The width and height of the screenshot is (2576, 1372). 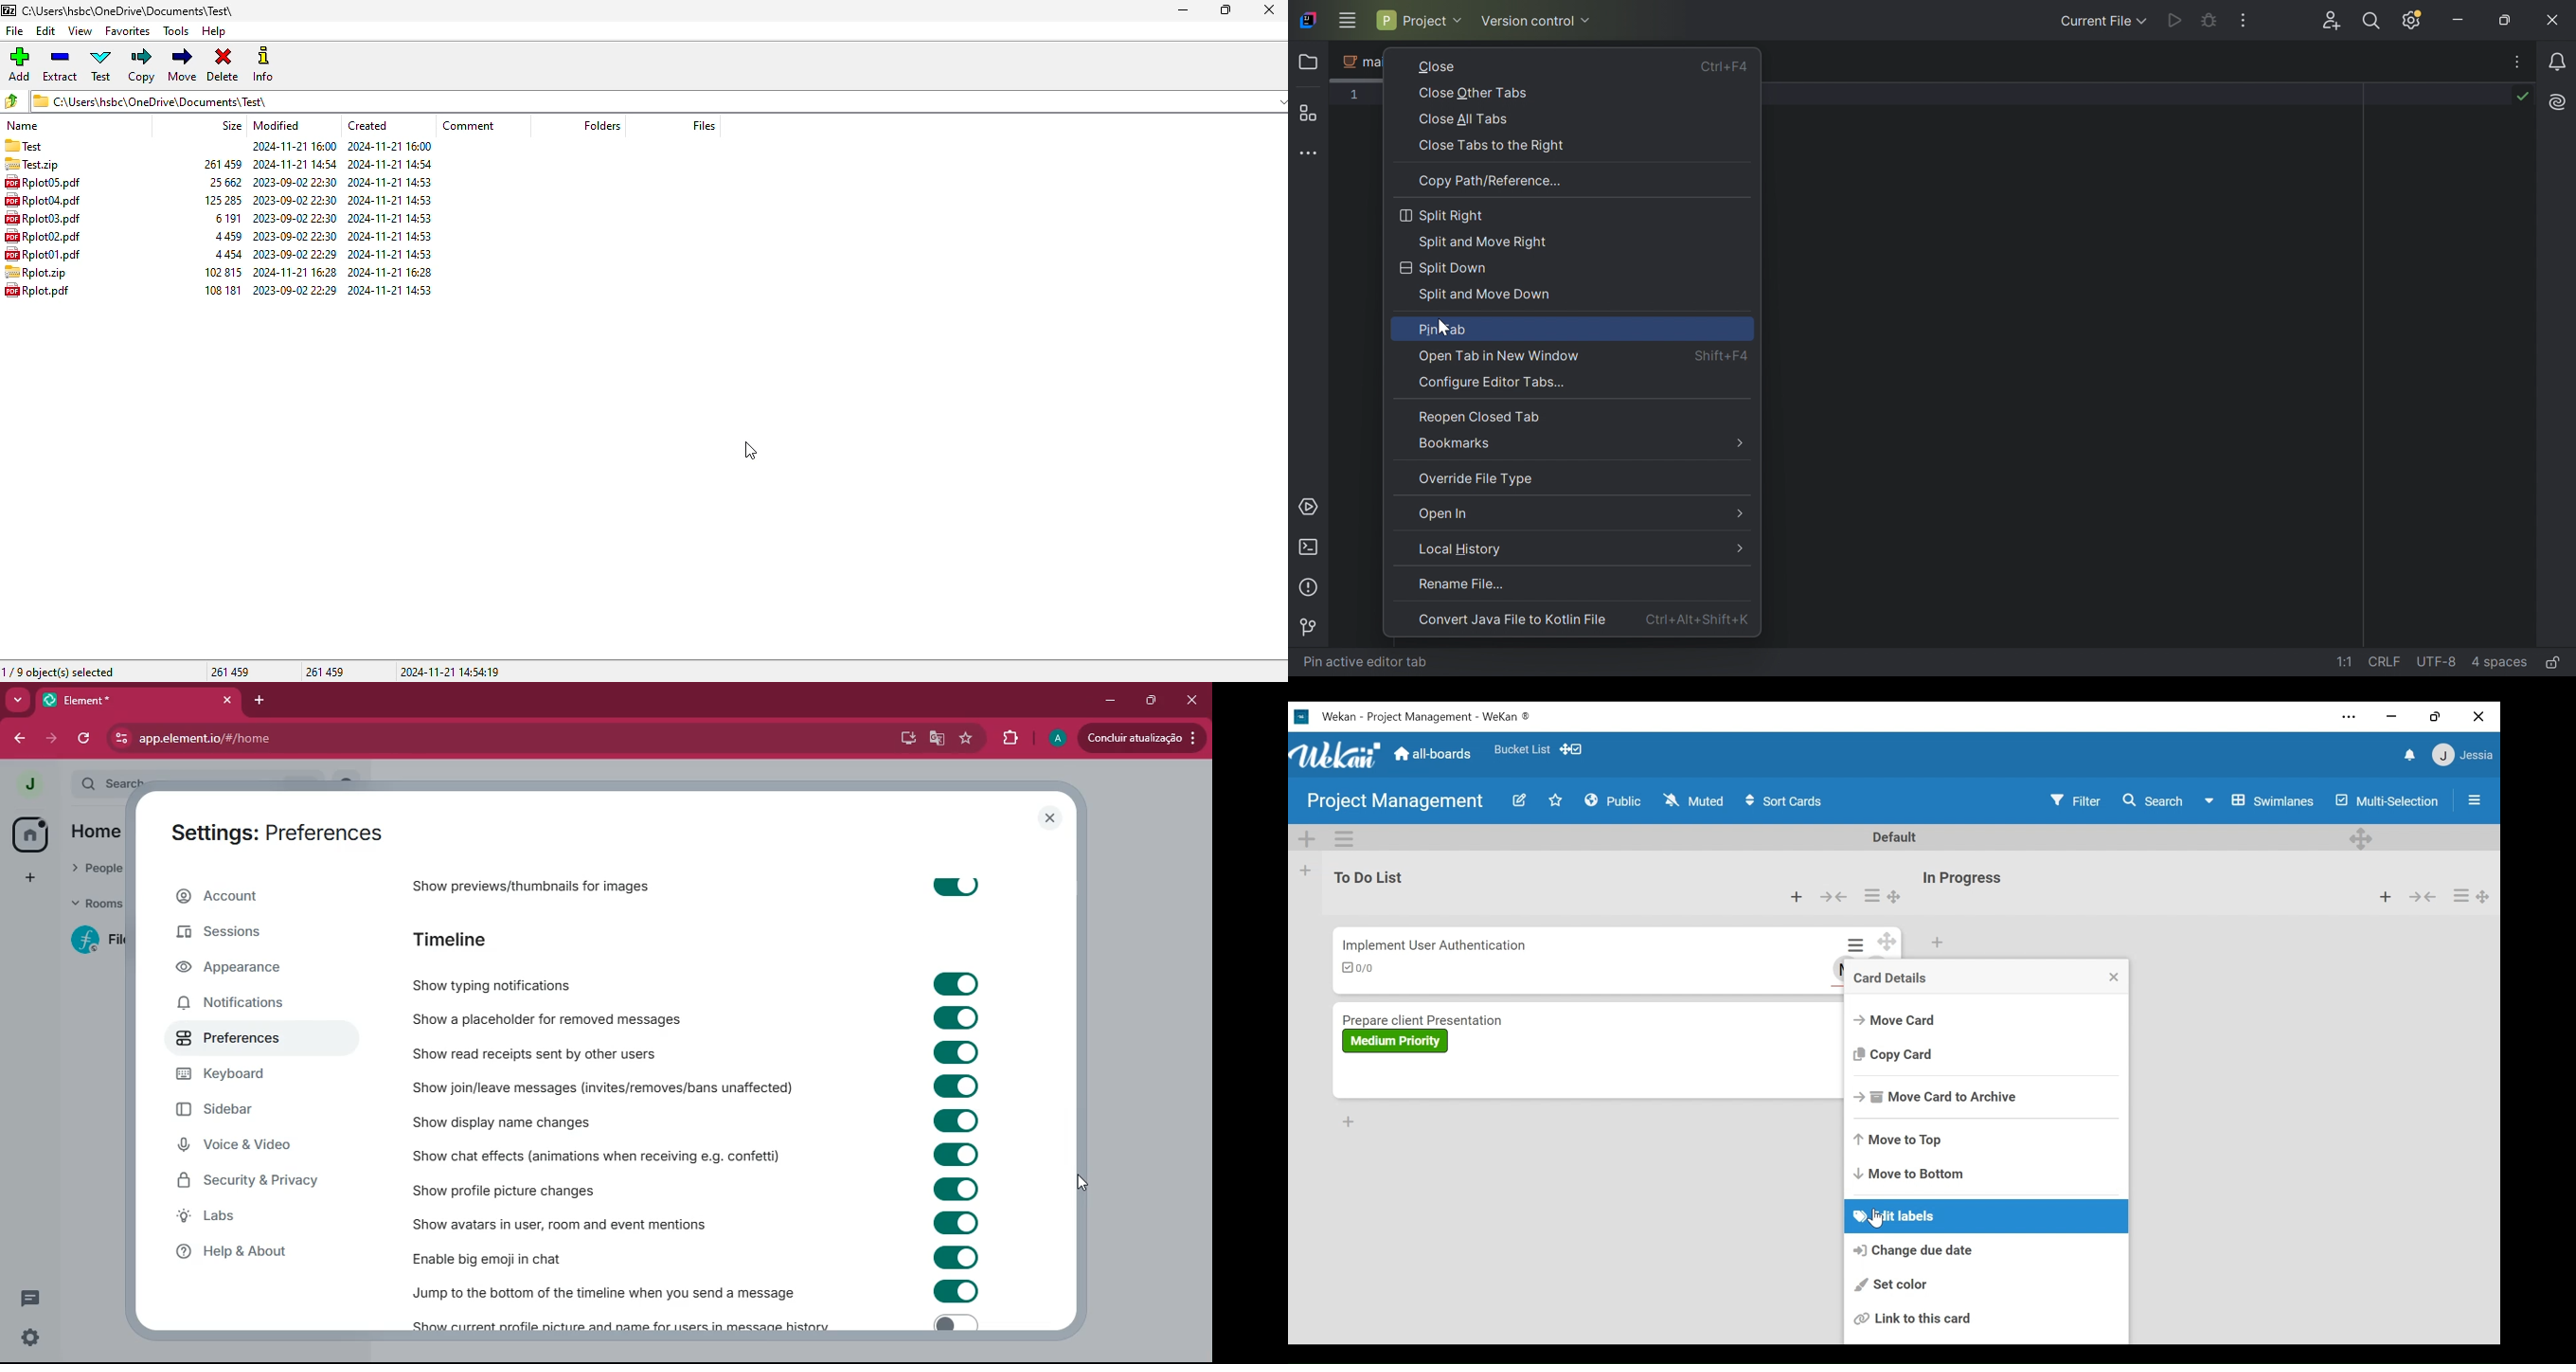 I want to click on Desktop drag handles, so click(x=1889, y=942).